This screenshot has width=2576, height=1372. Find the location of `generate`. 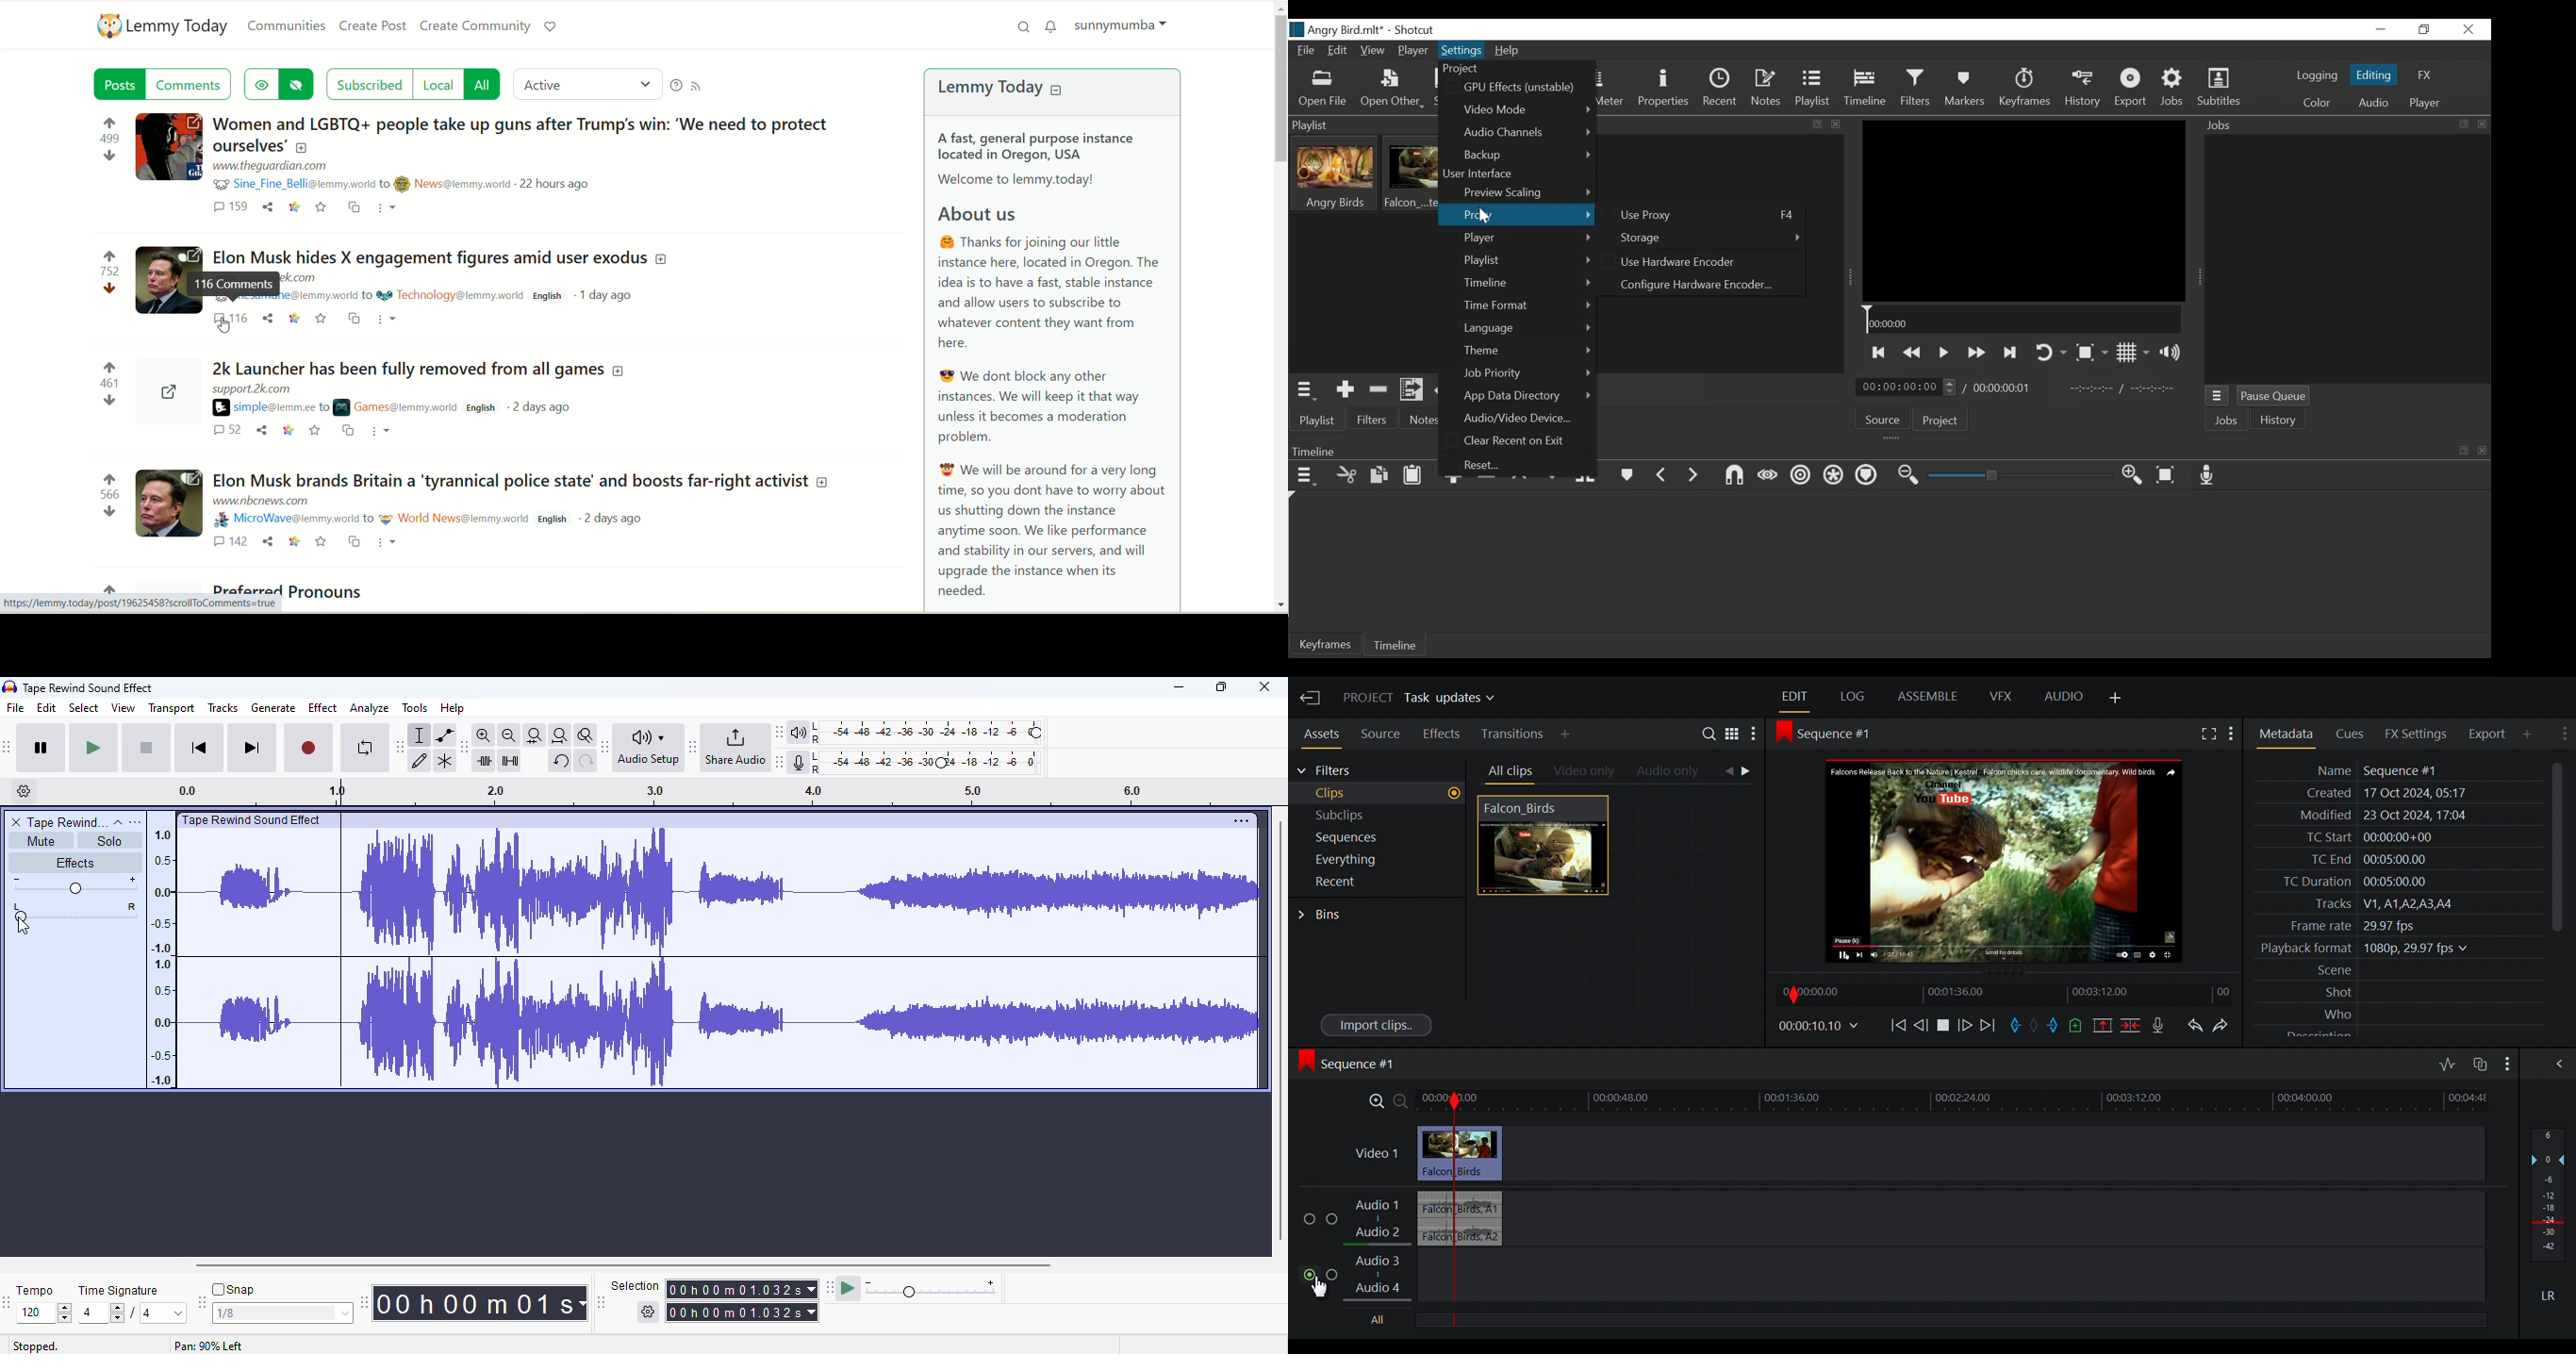

generate is located at coordinates (273, 708).